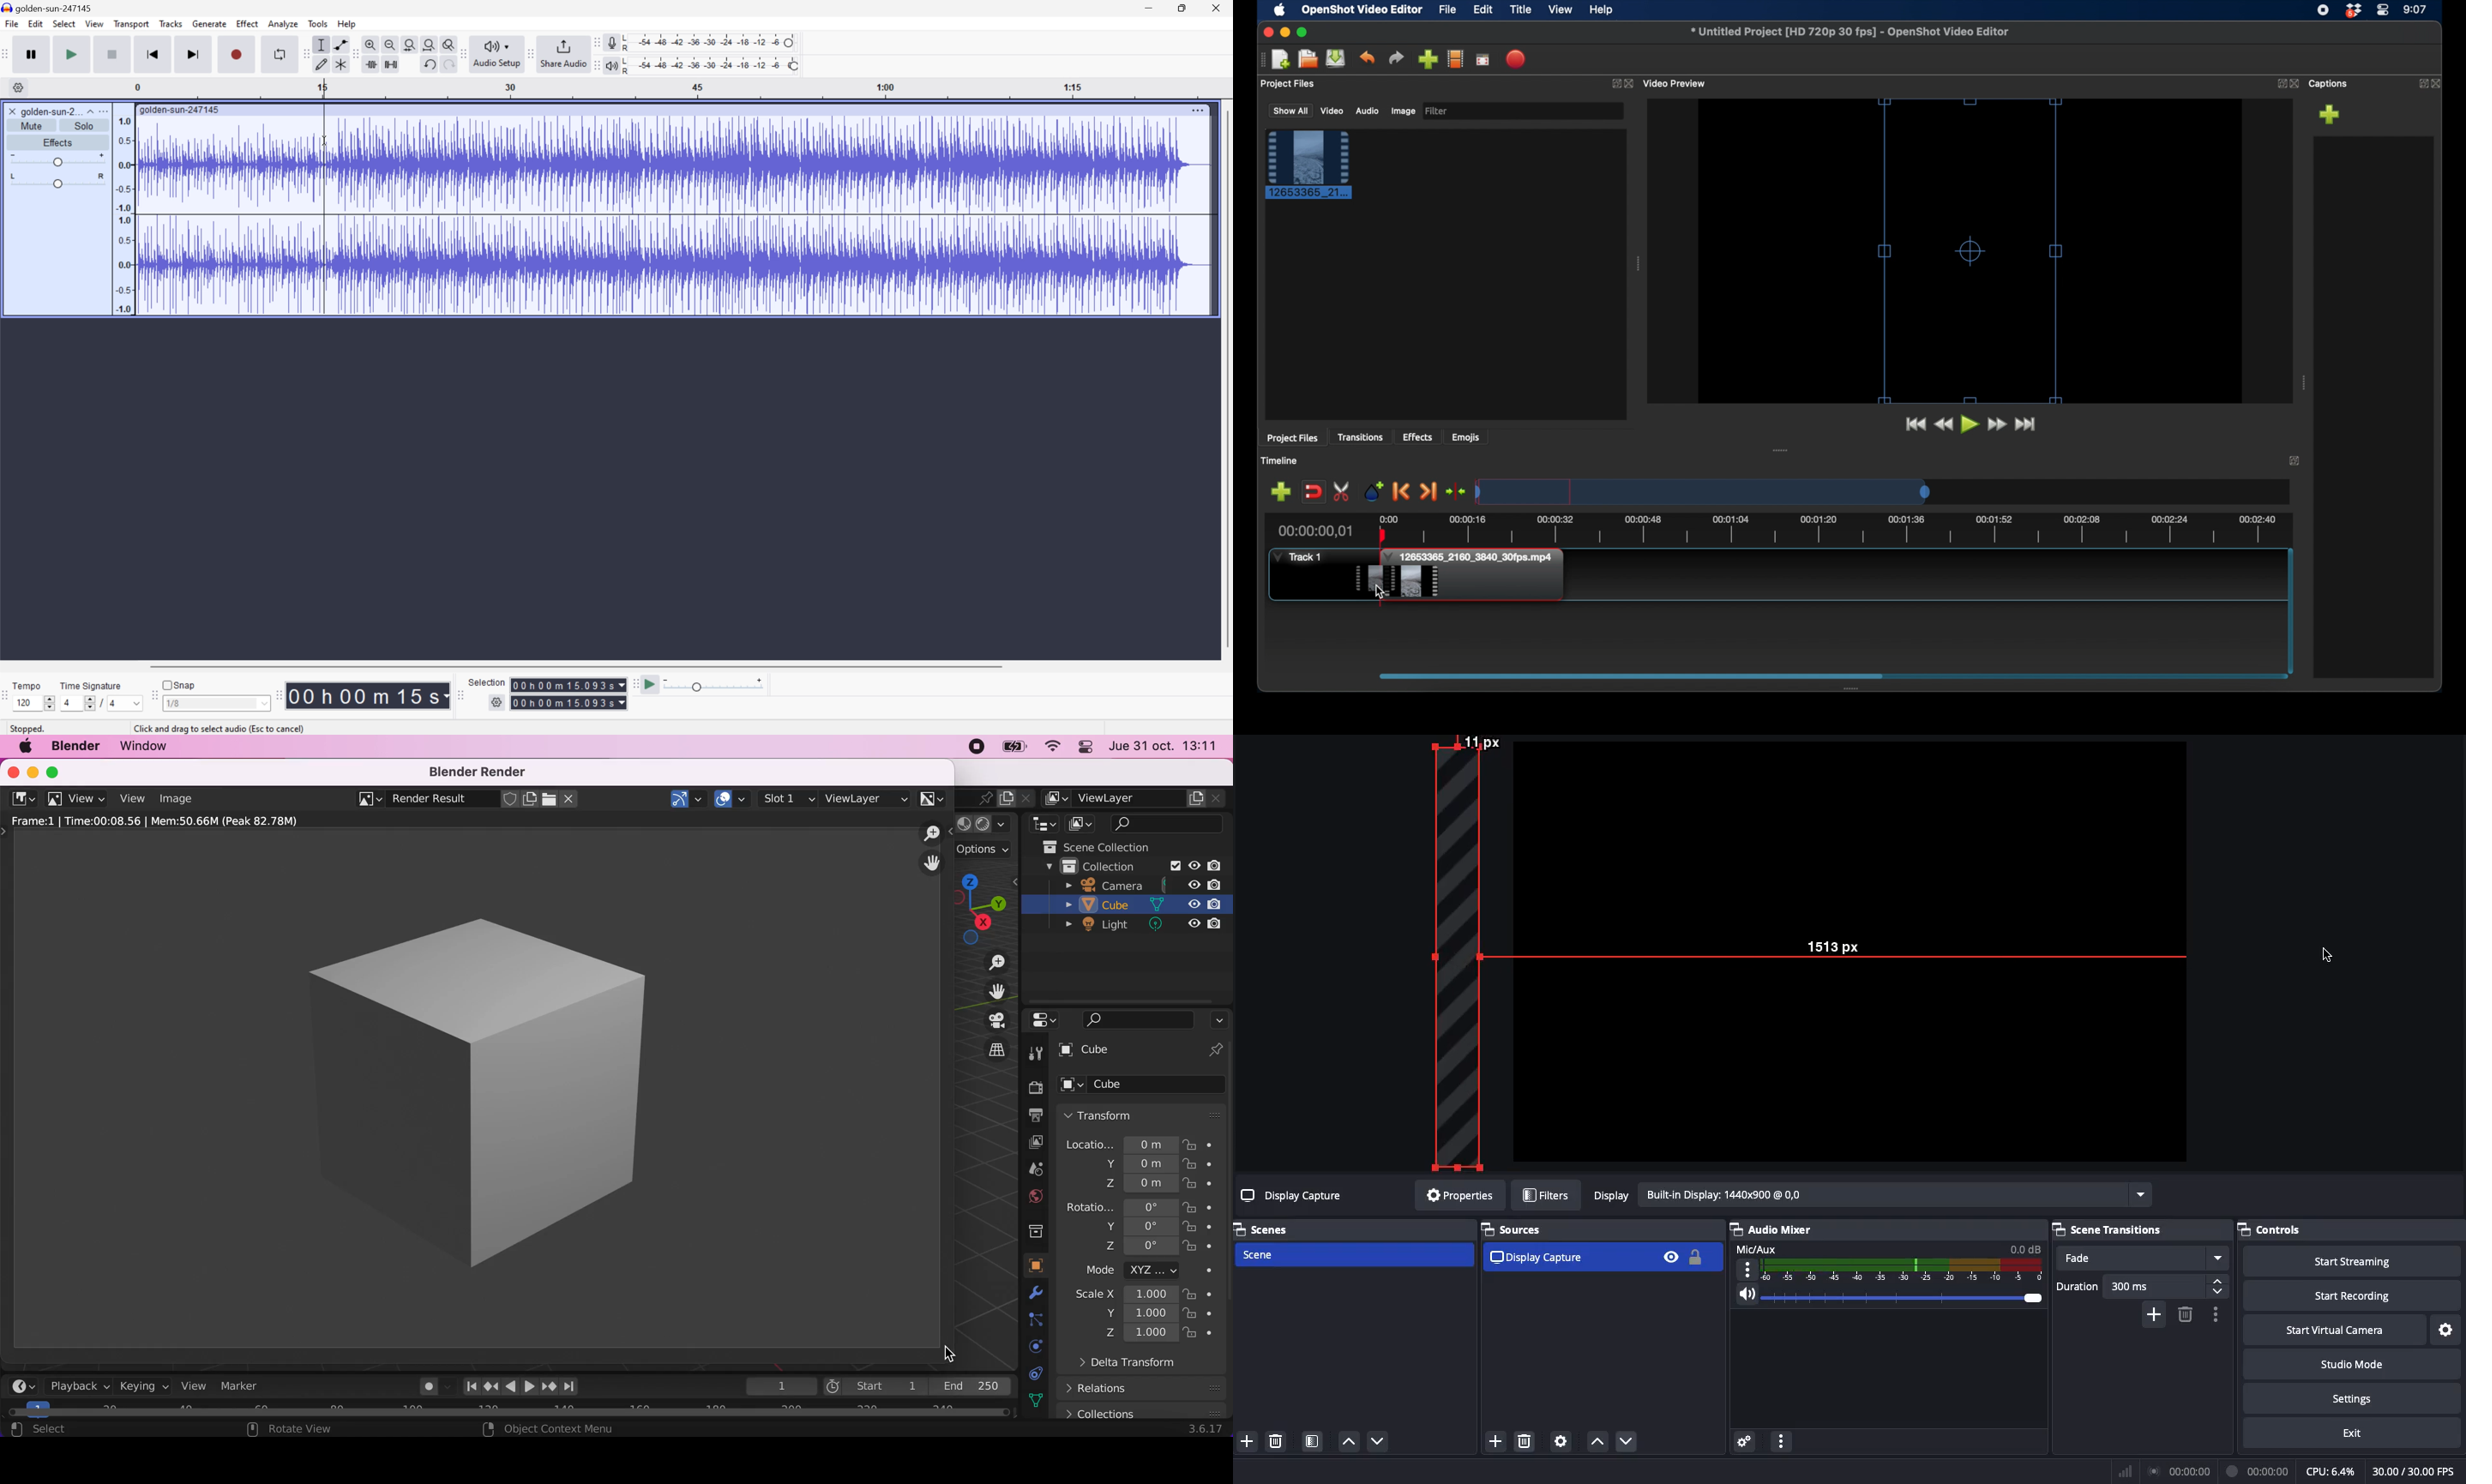  I want to click on Audio setup, so click(498, 53).